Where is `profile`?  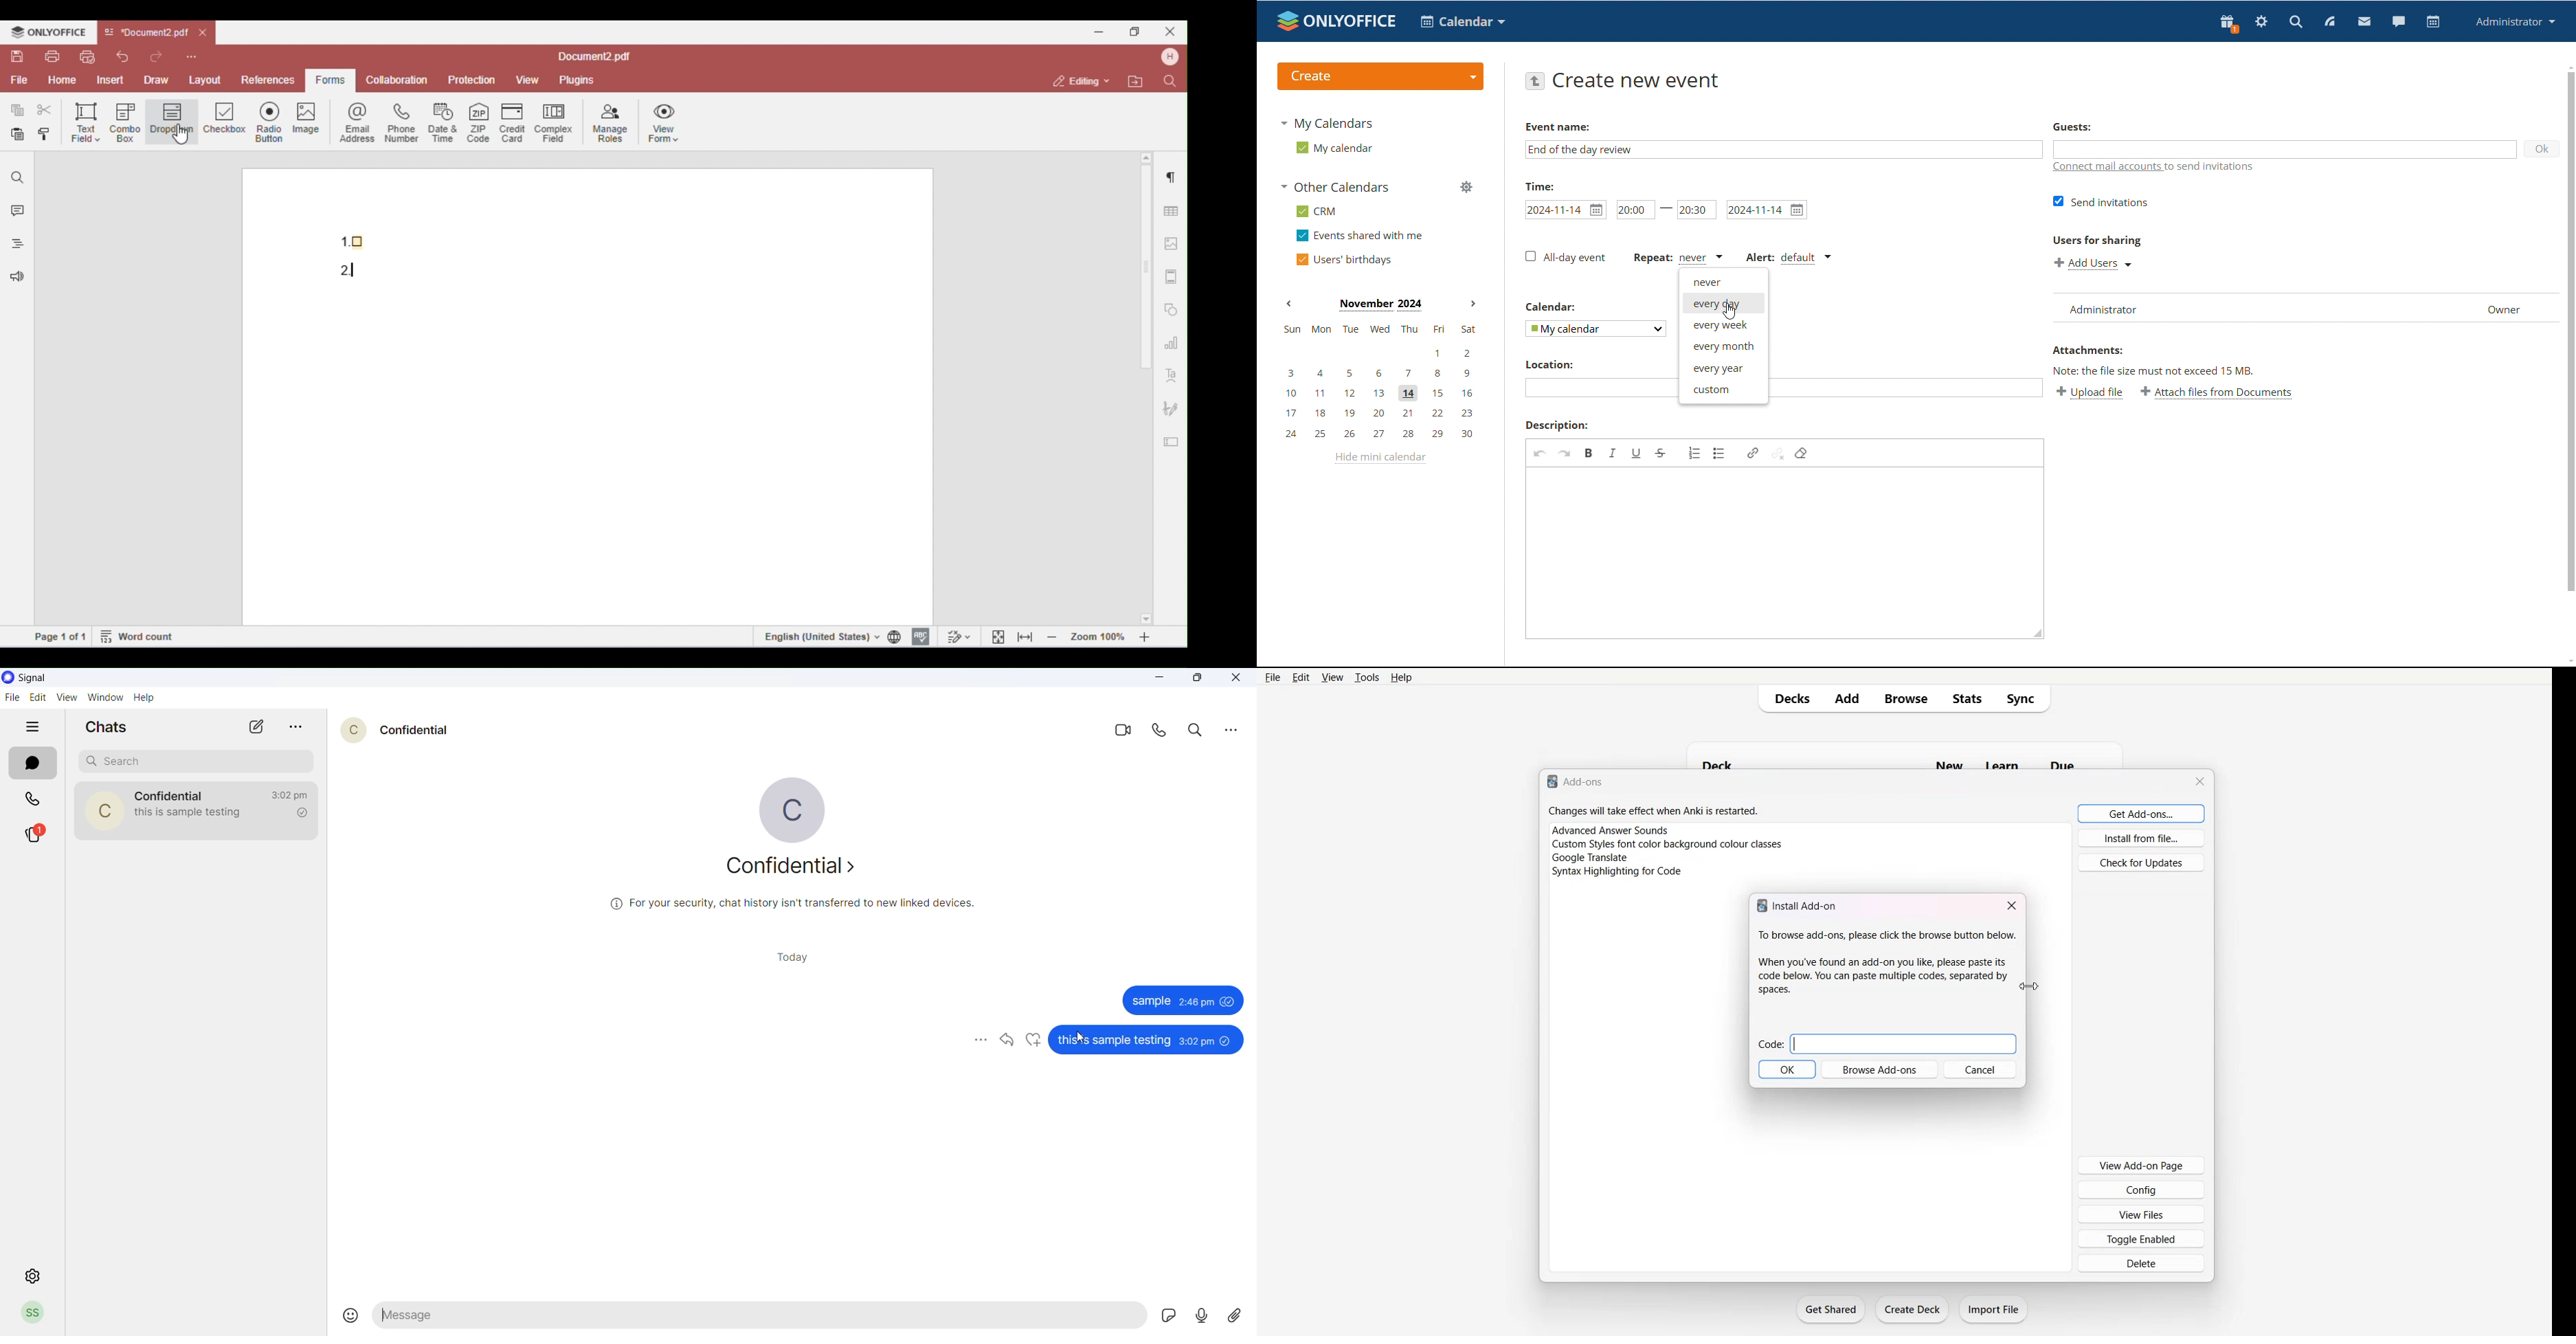 profile is located at coordinates (2516, 21).